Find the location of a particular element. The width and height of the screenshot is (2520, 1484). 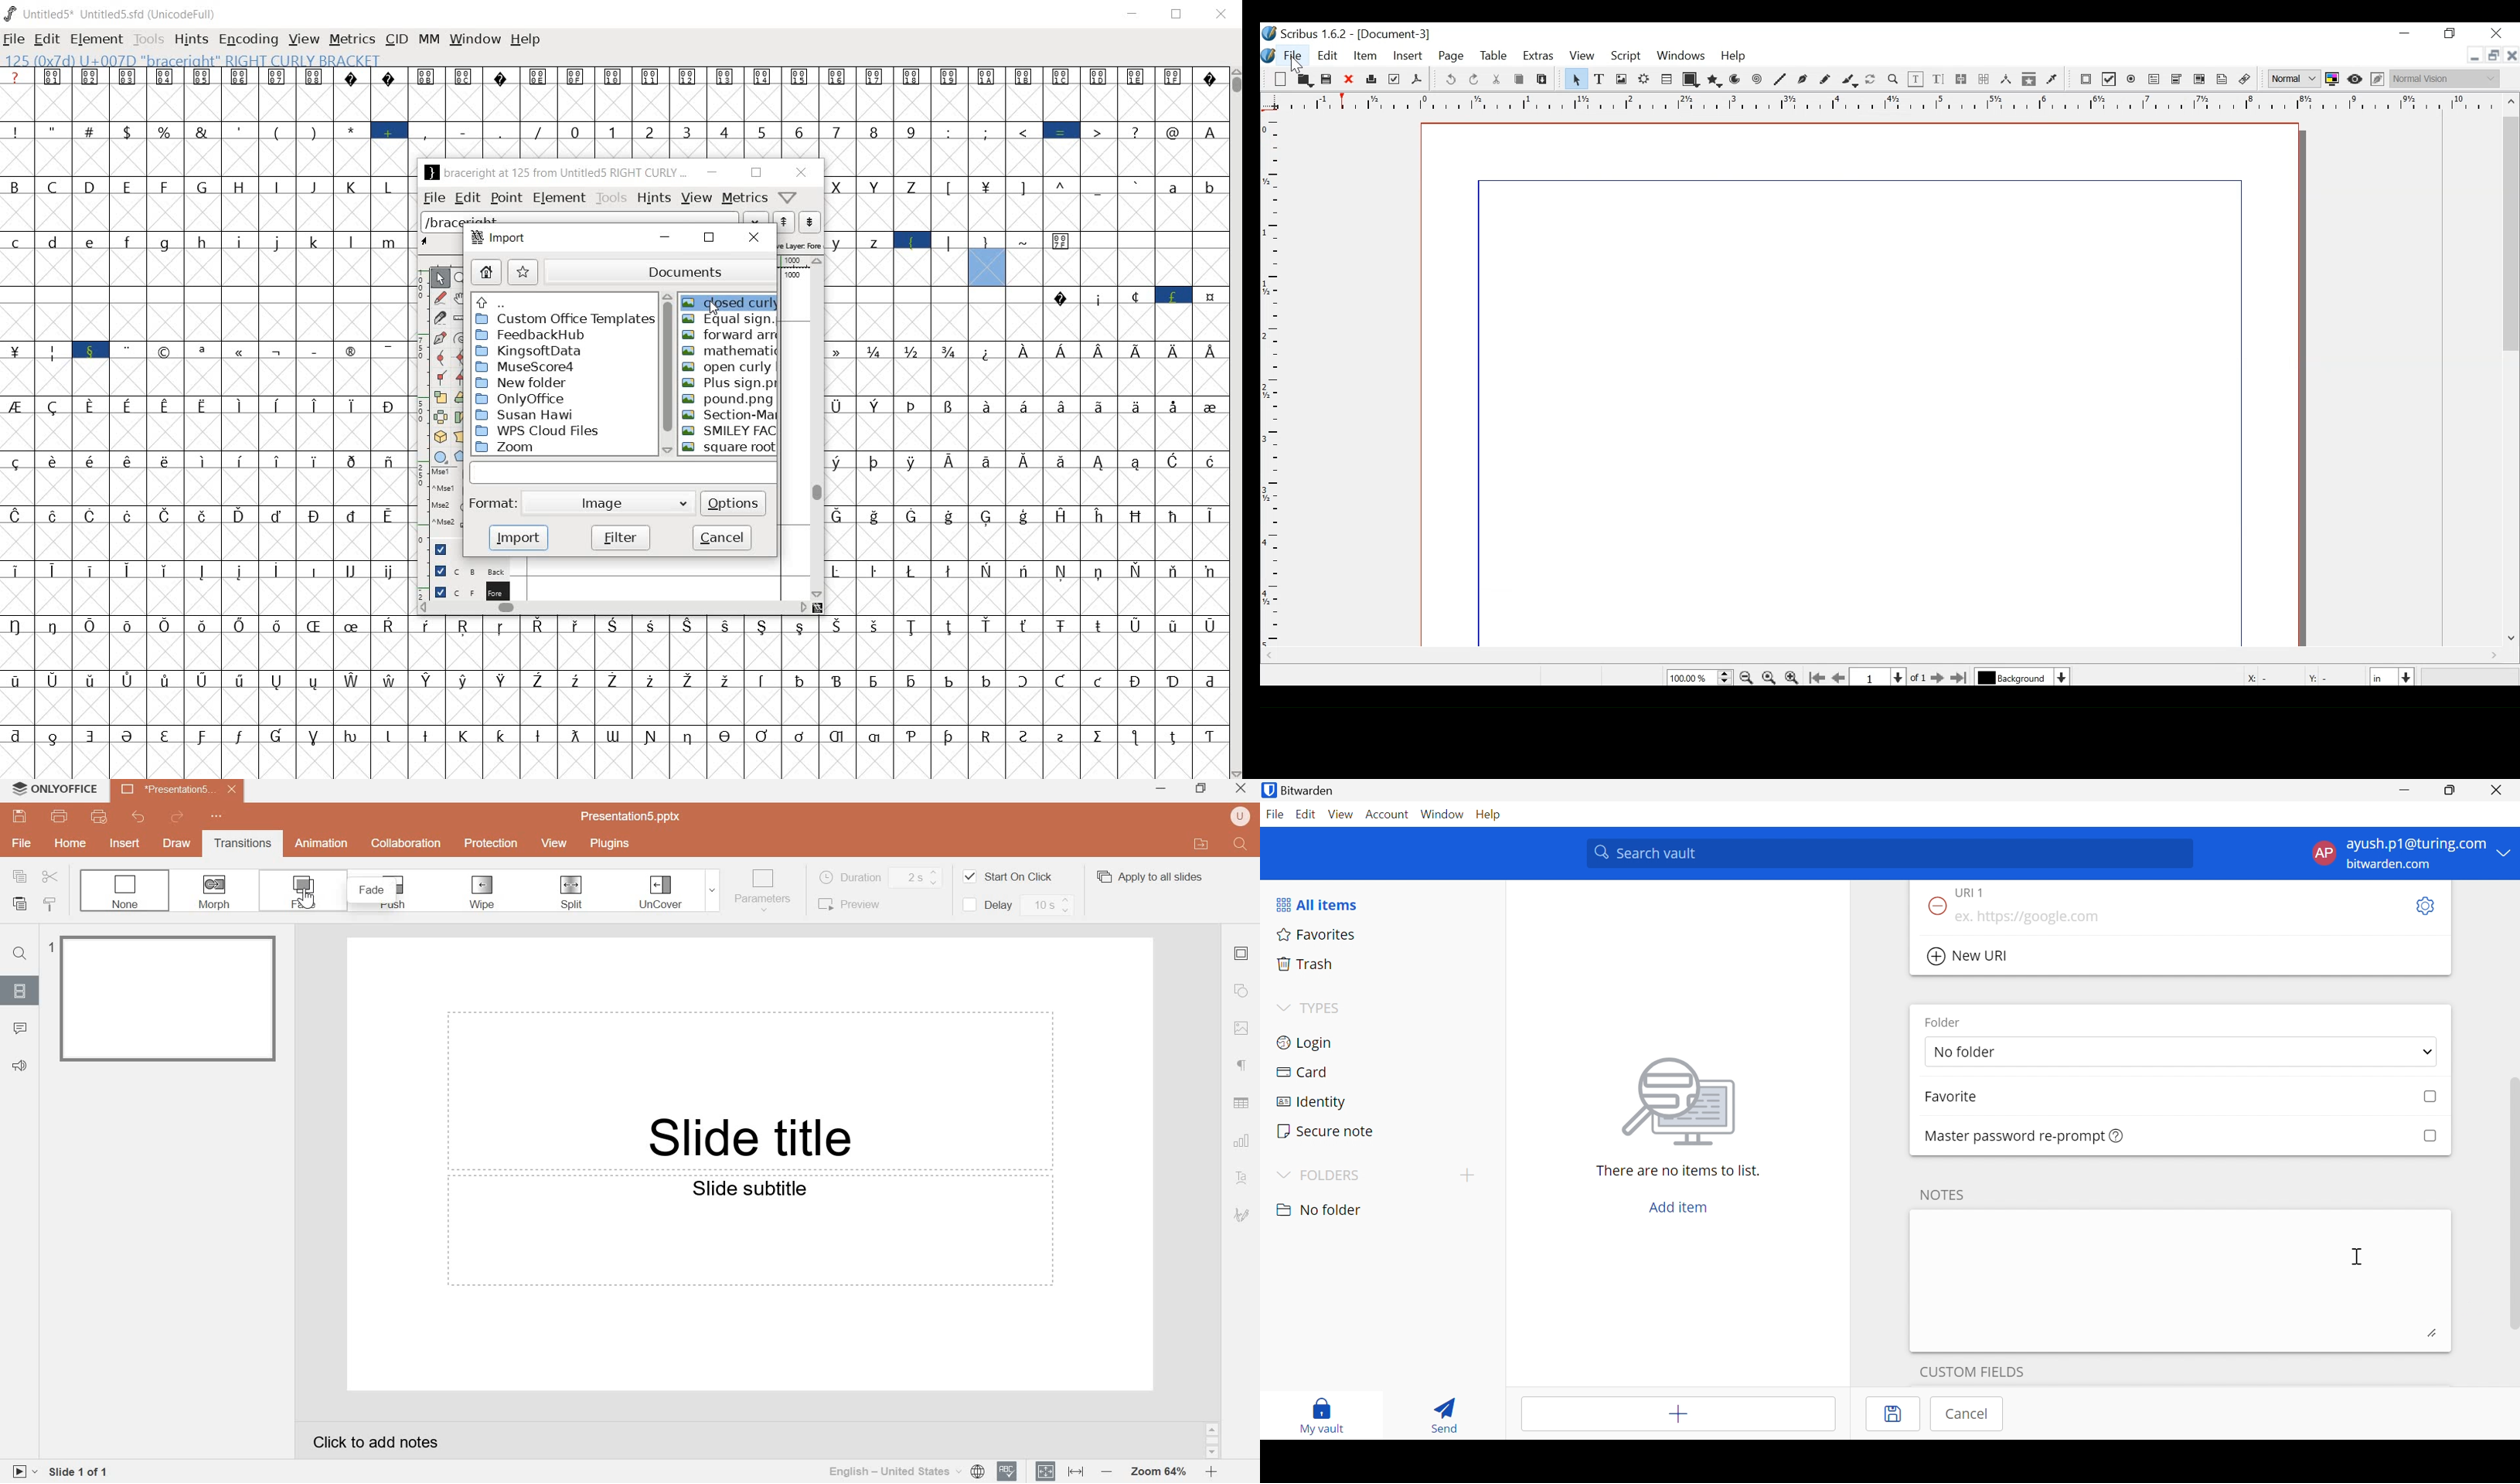

Edit Preview mode is located at coordinates (2379, 80).